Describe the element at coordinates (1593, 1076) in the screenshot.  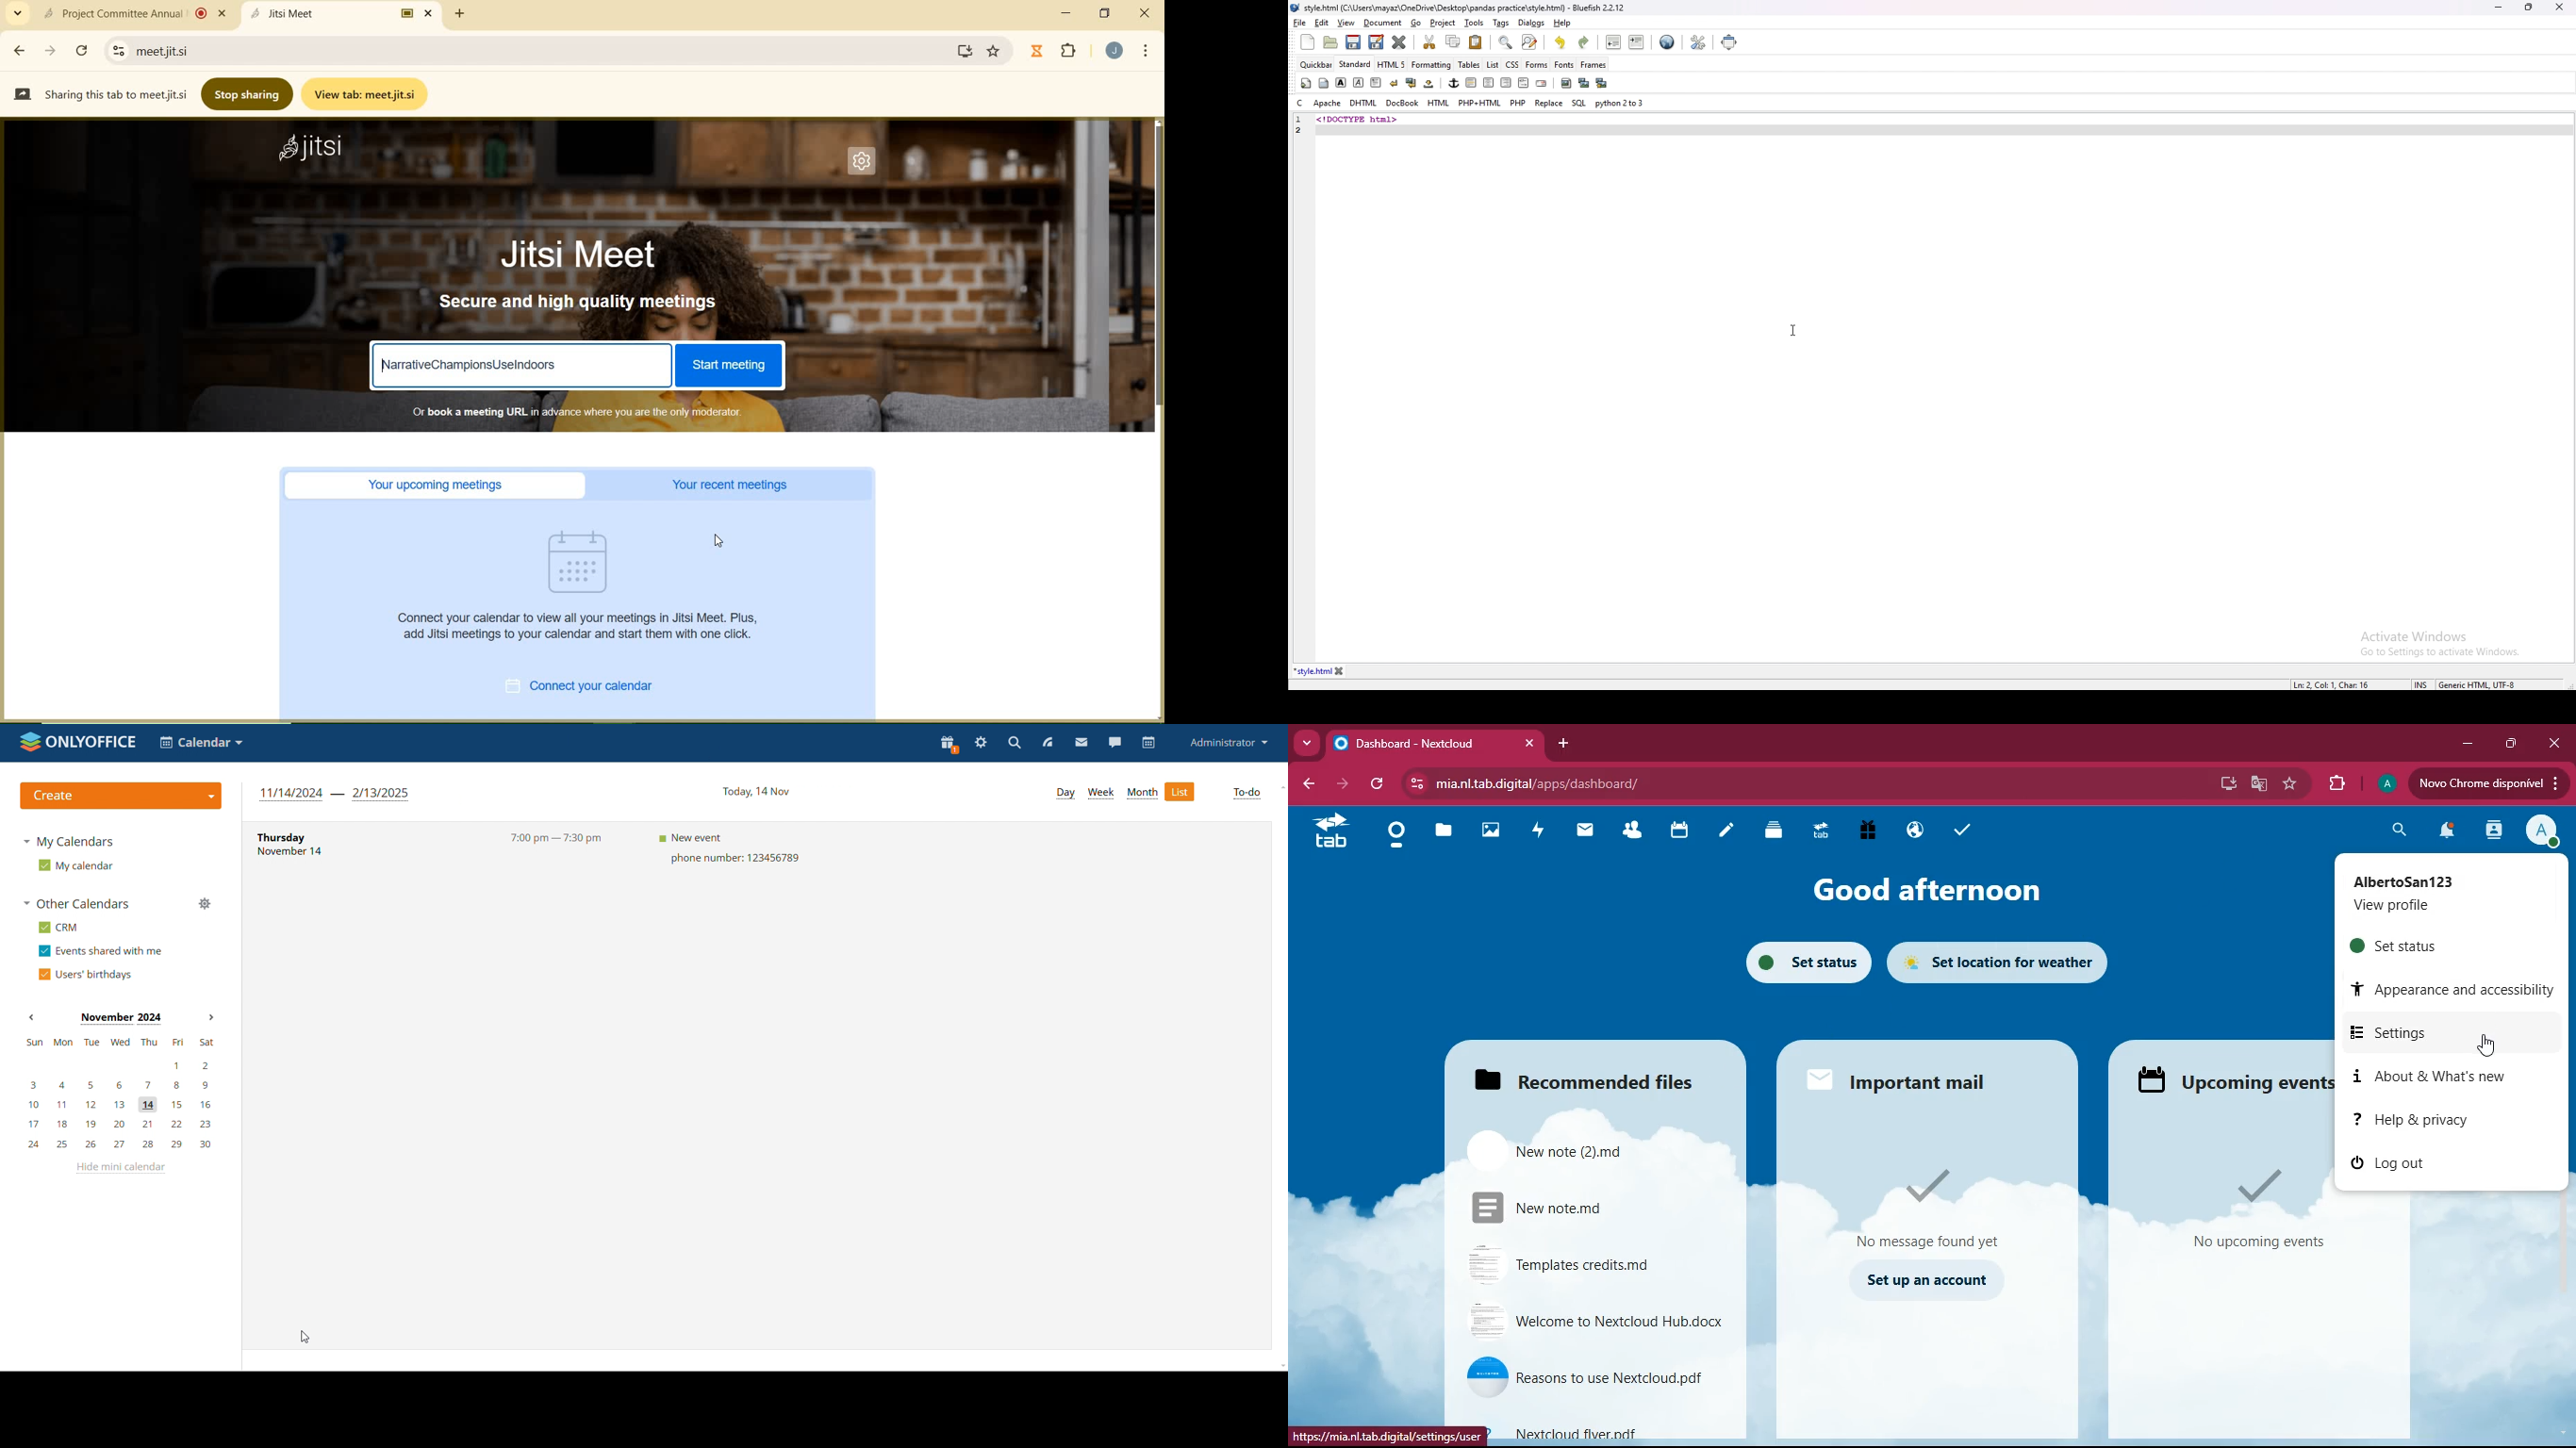
I see `recommended files` at that location.